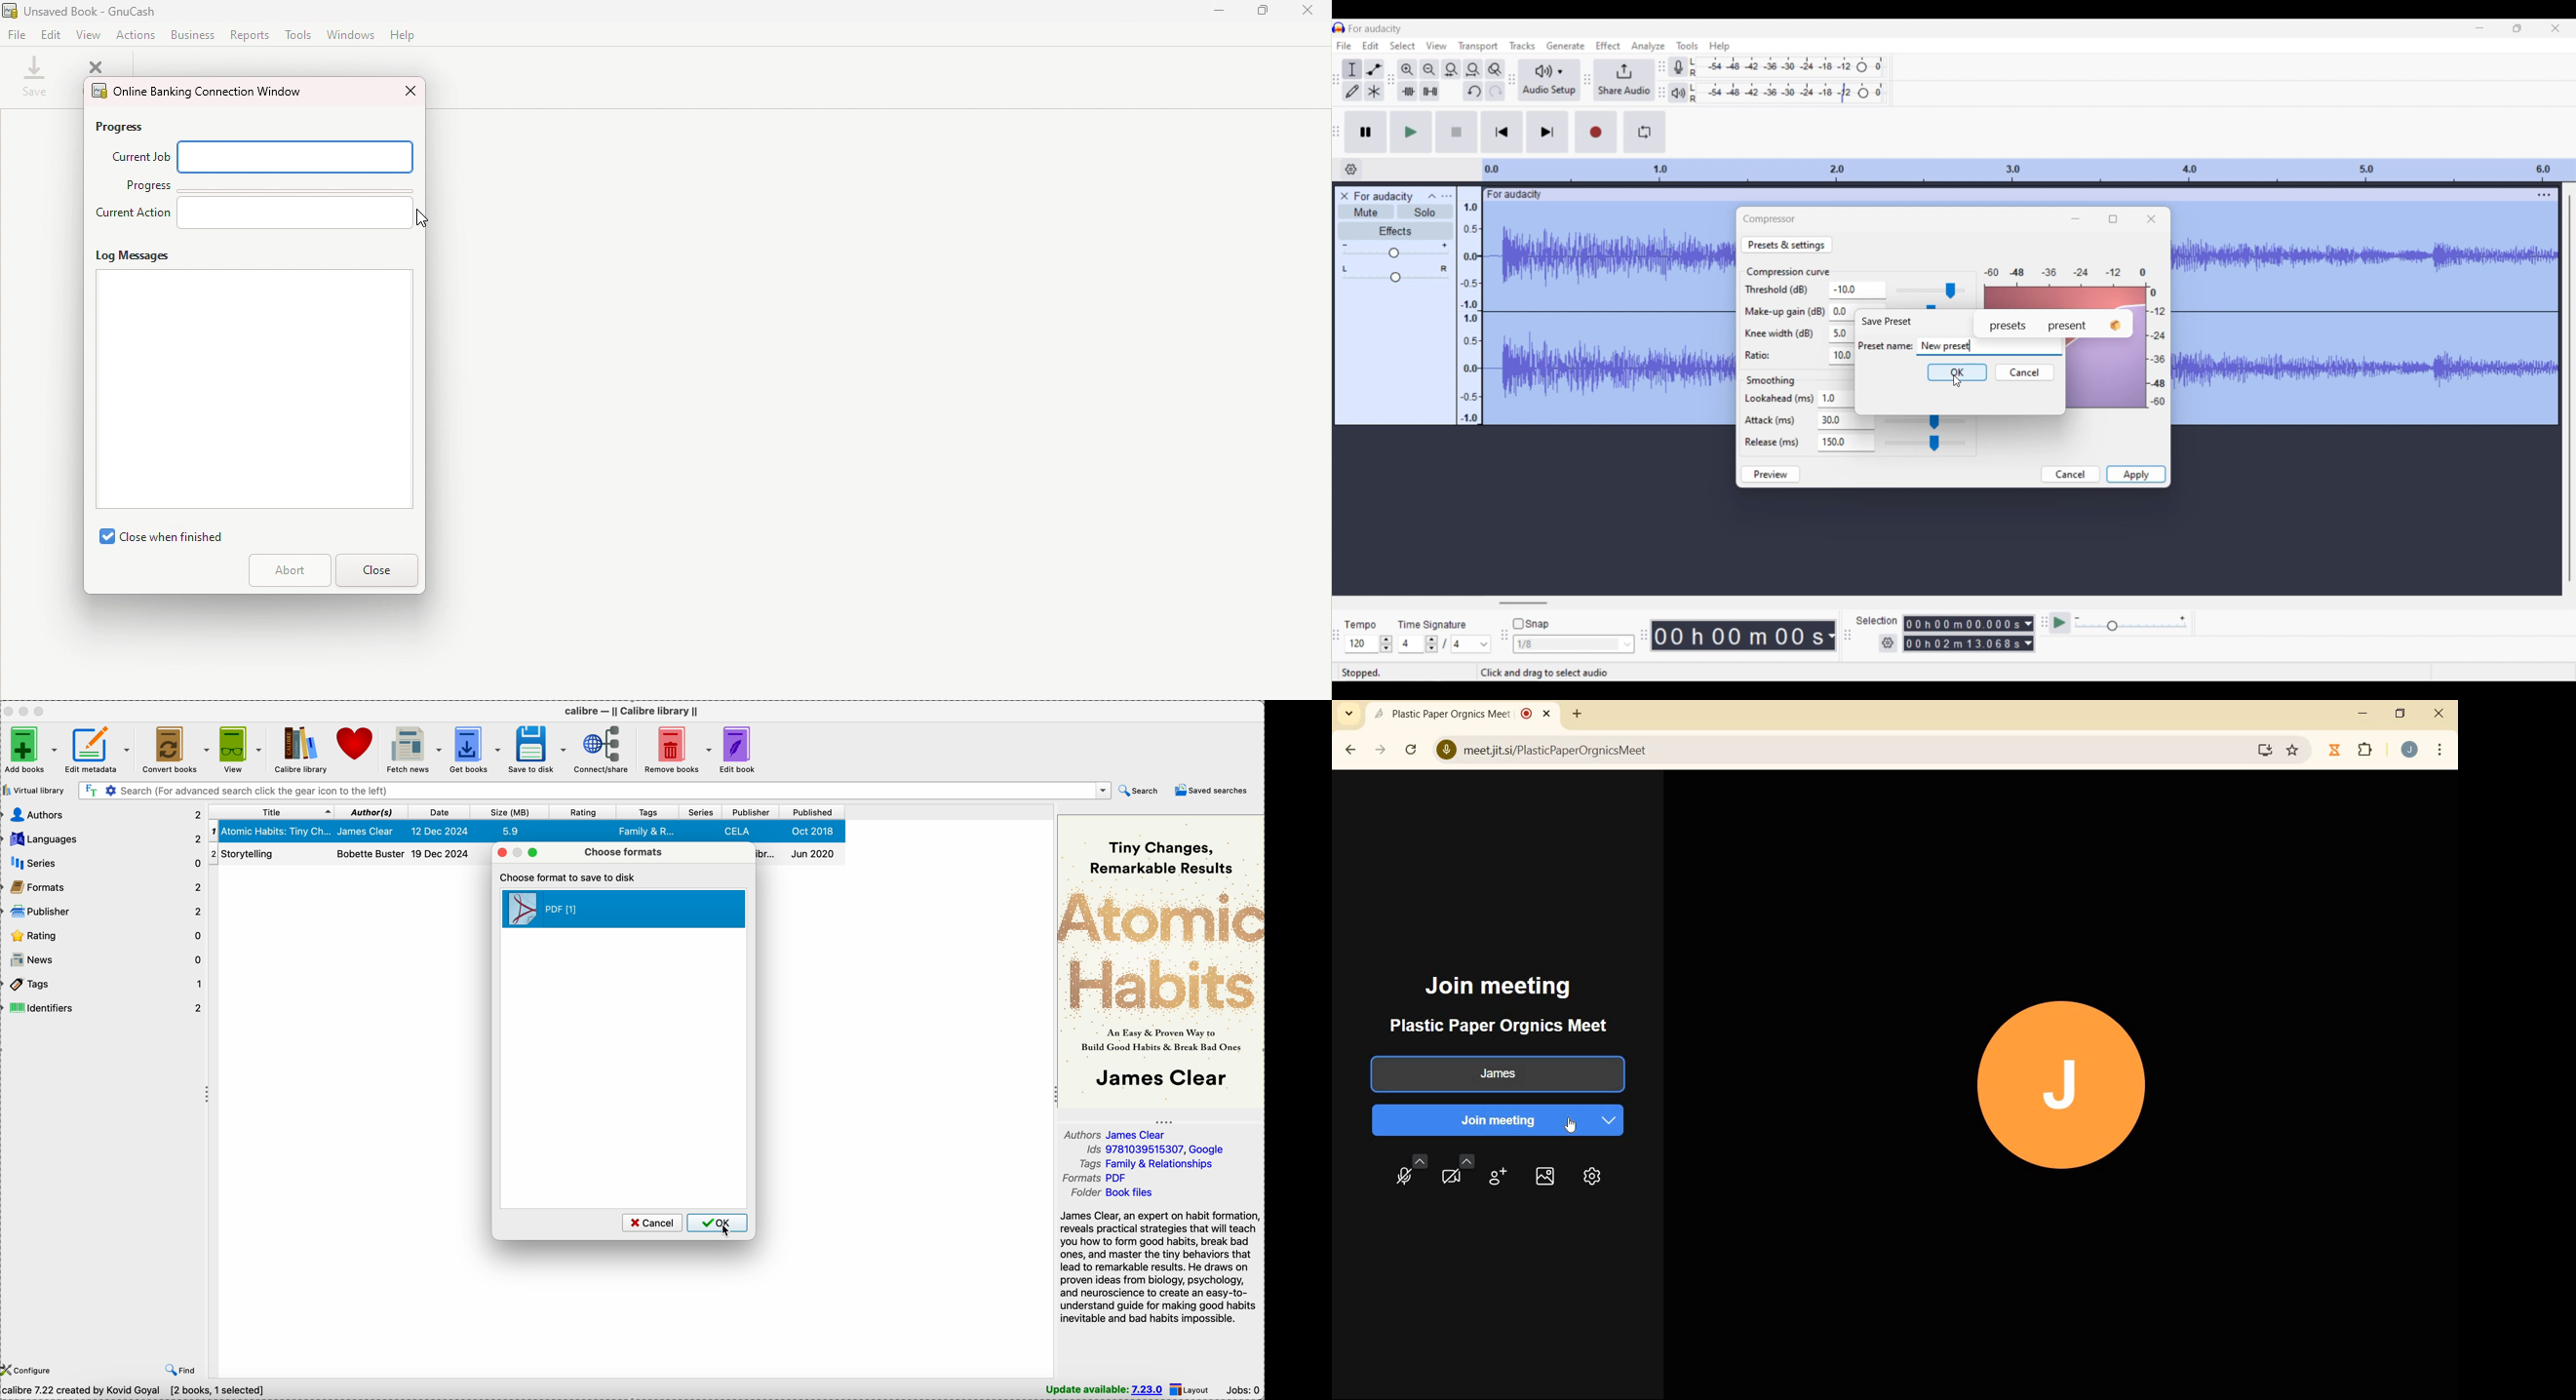  What do you see at coordinates (175, 749) in the screenshot?
I see `convert books` at bounding box center [175, 749].